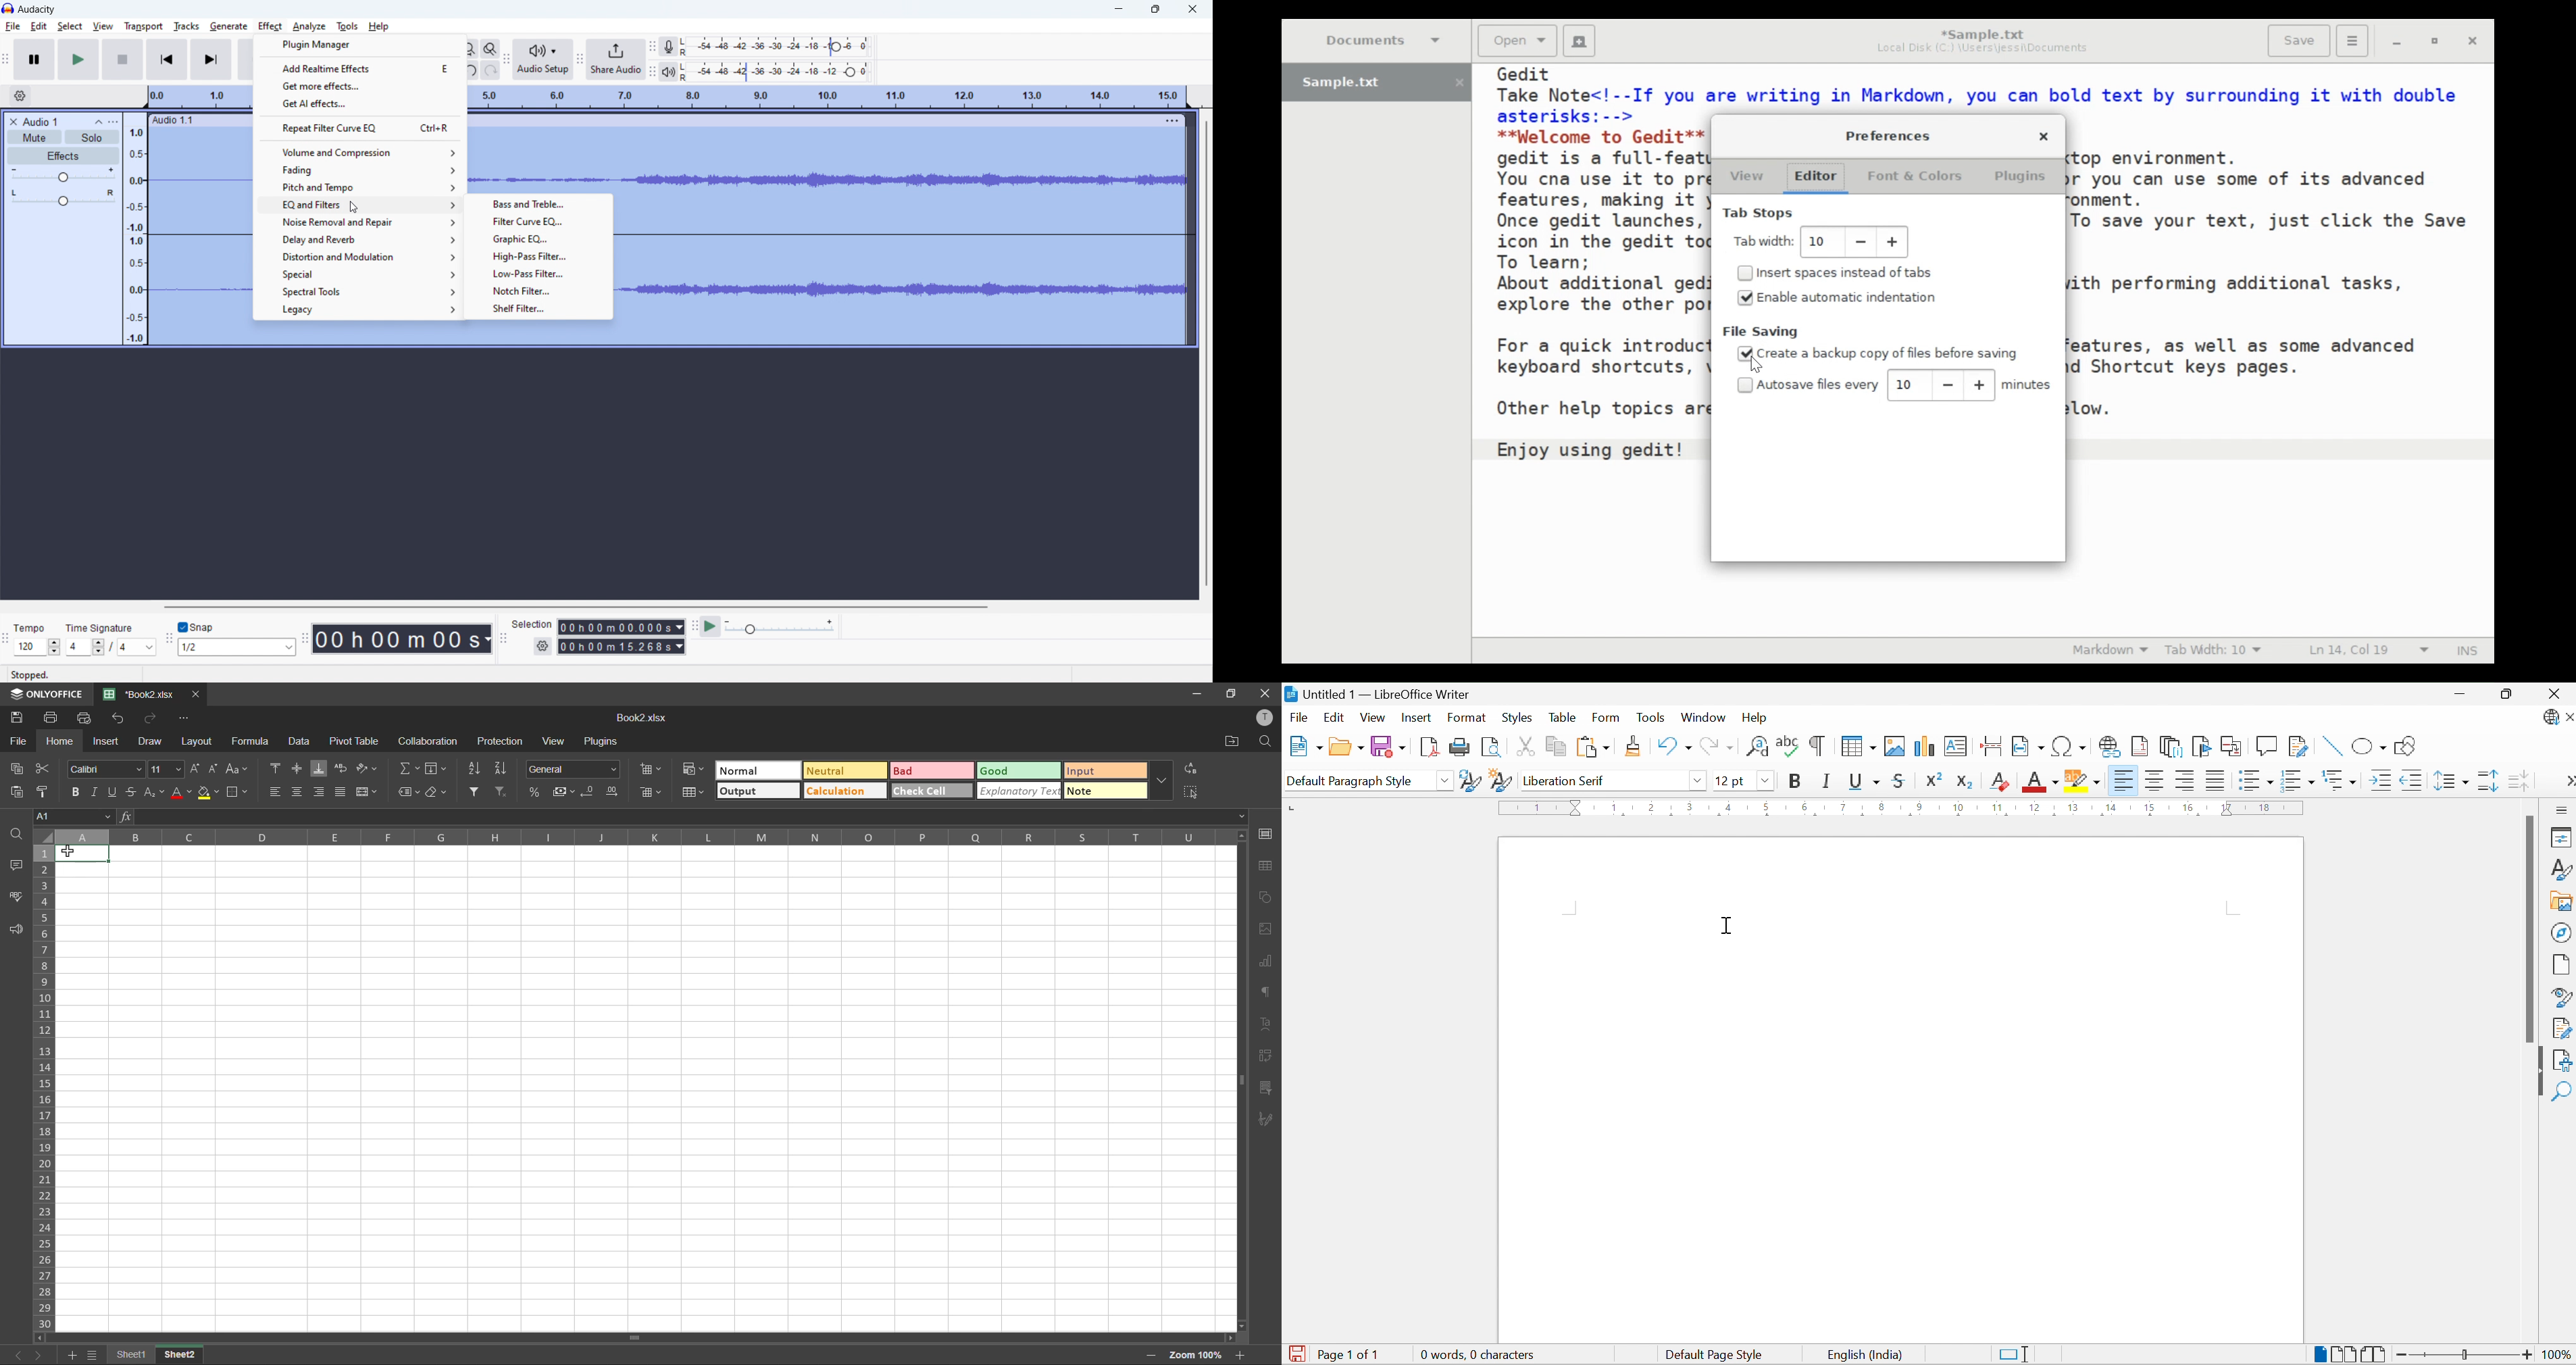 The image size is (2576, 1372). I want to click on zoom out, so click(1148, 1357).